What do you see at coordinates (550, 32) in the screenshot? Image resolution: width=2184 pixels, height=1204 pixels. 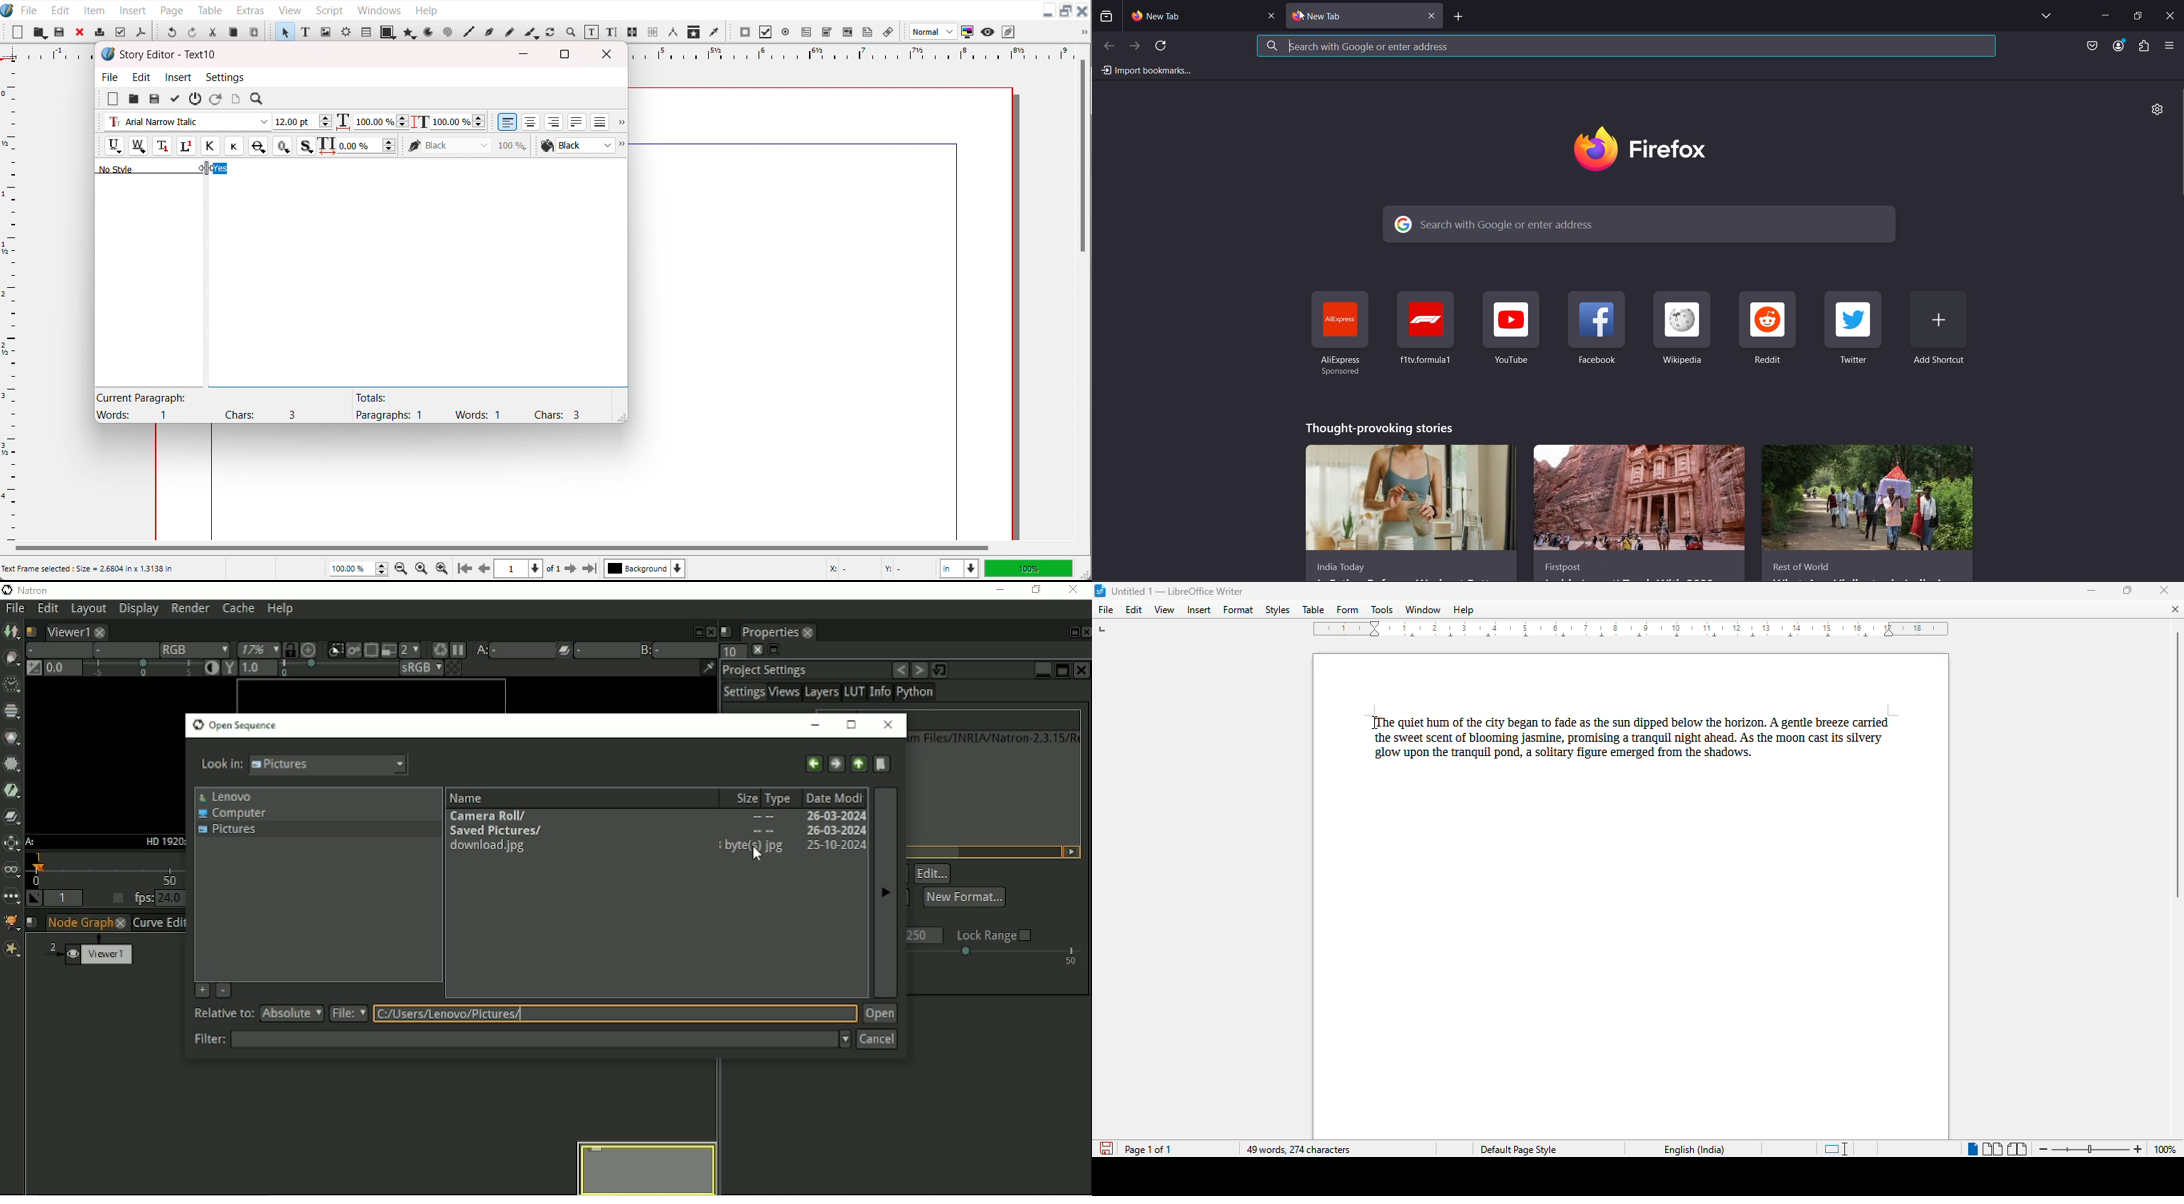 I see `Rotate item` at bounding box center [550, 32].